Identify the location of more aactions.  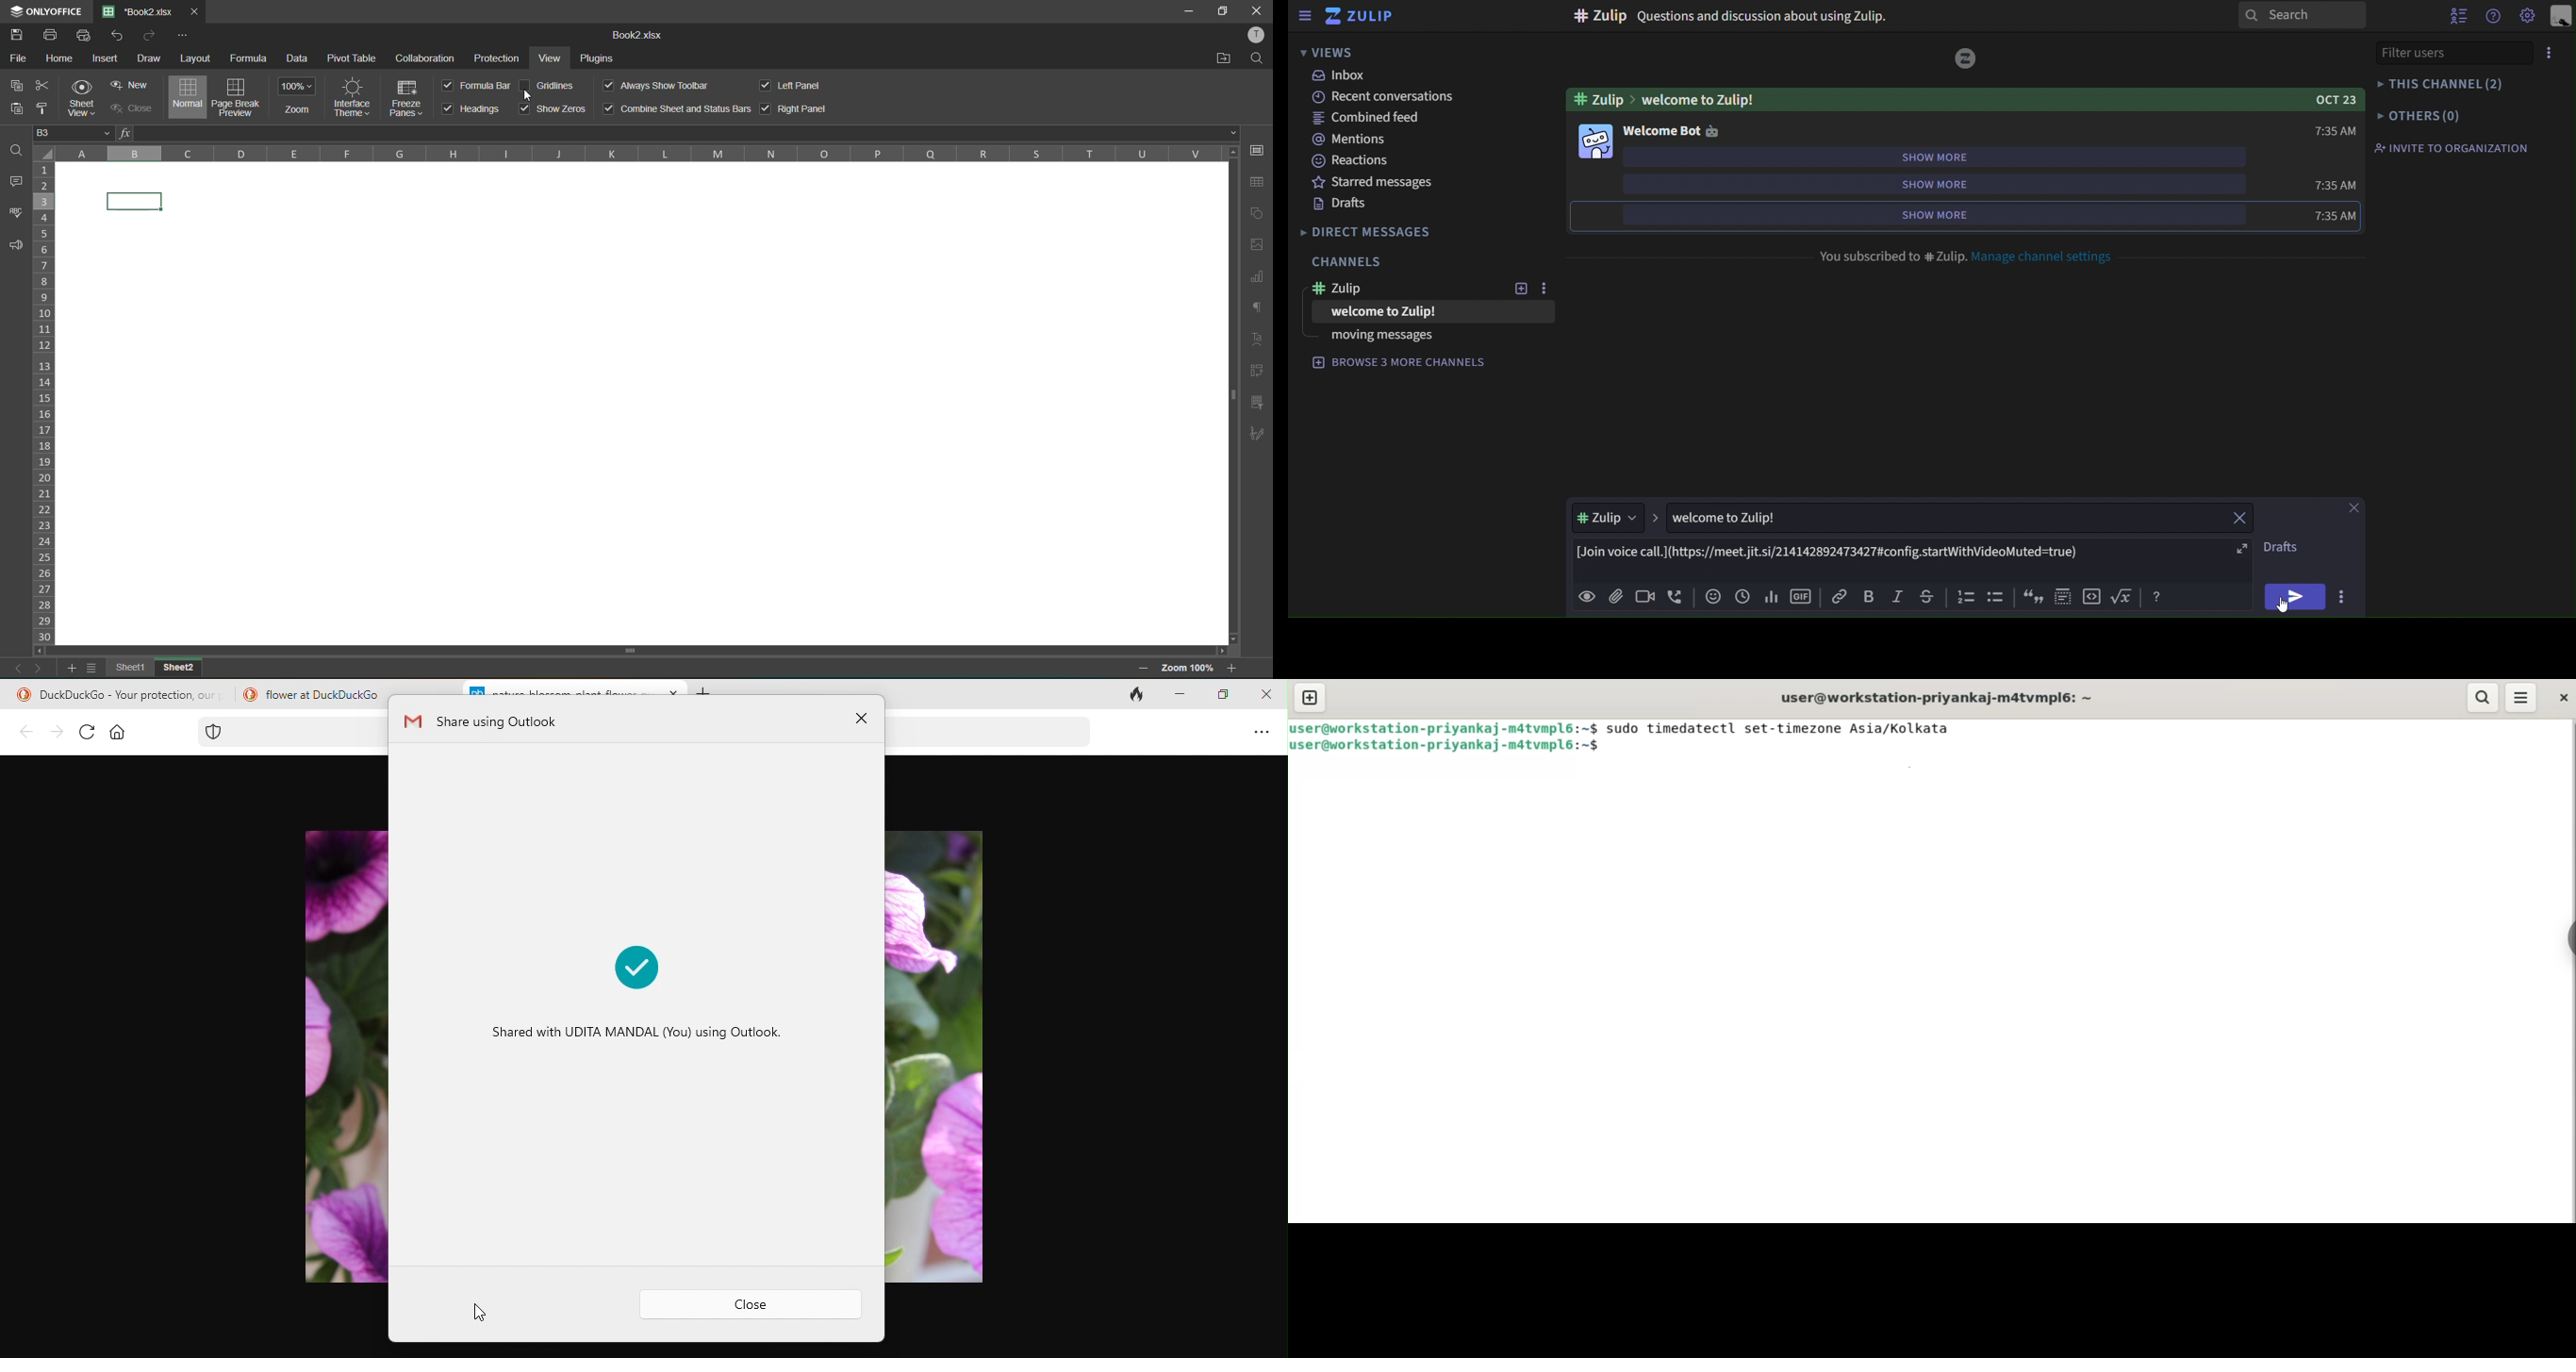
(2338, 595).